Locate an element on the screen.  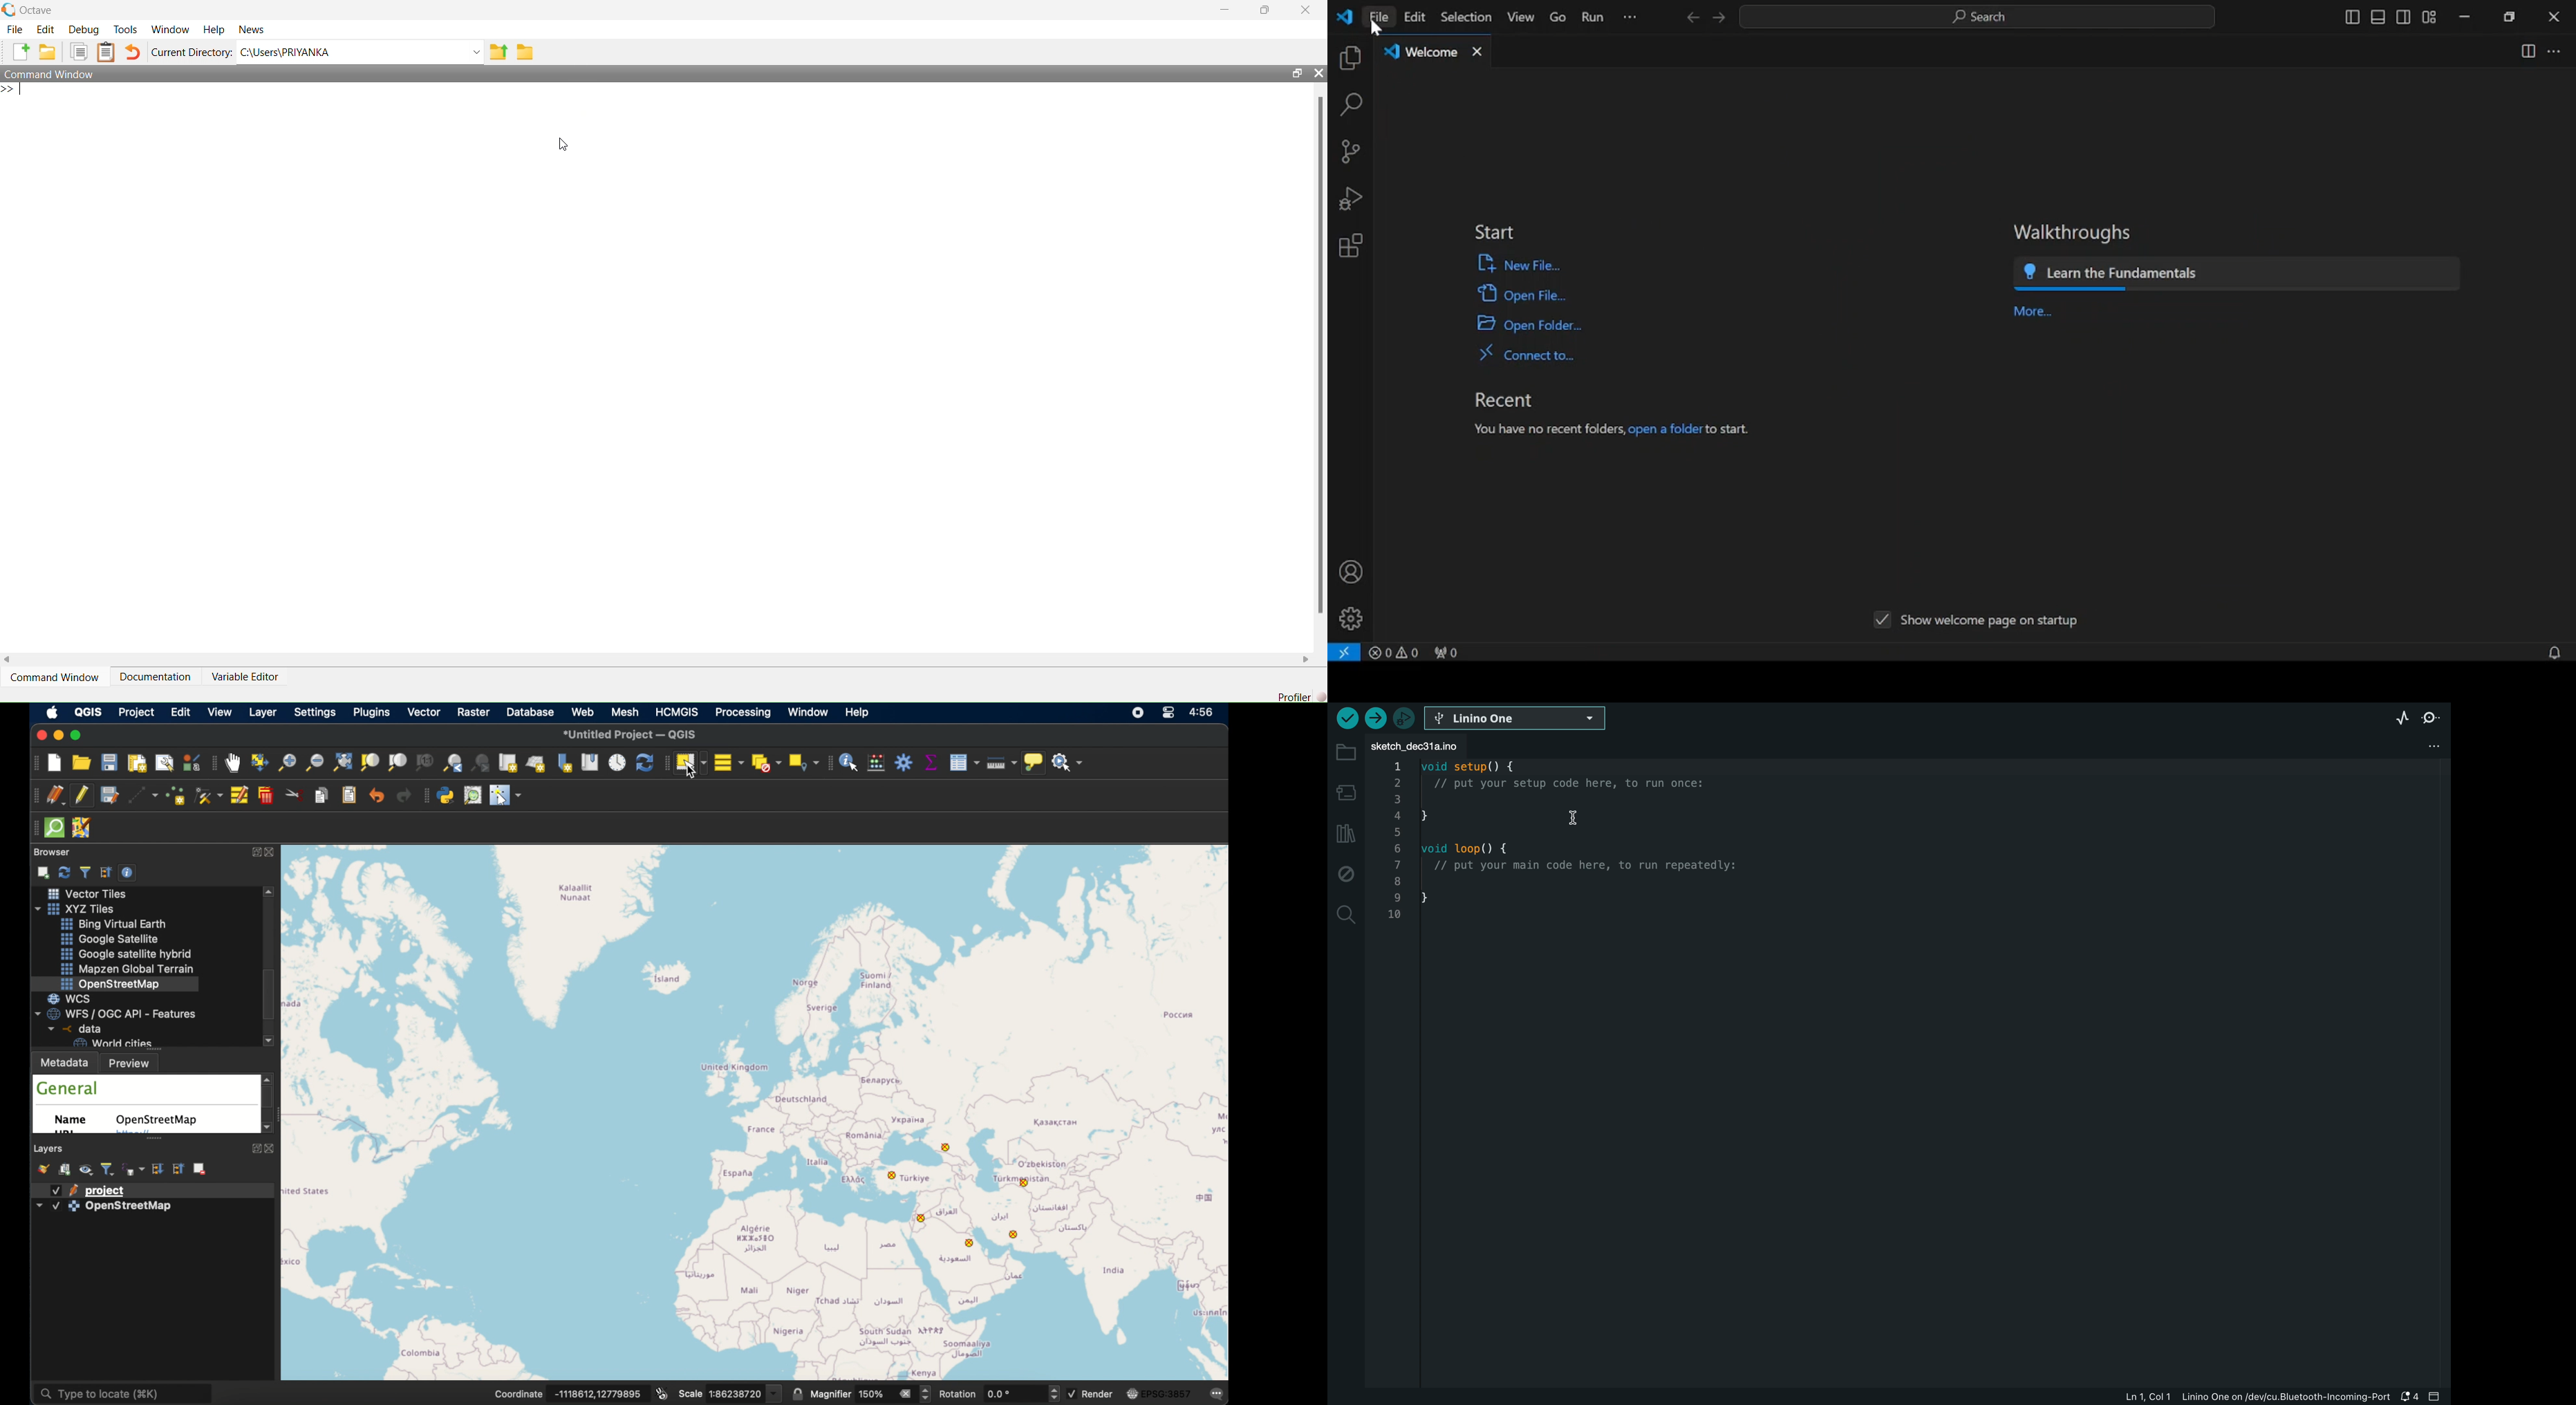
toggle editing is located at coordinates (84, 795).